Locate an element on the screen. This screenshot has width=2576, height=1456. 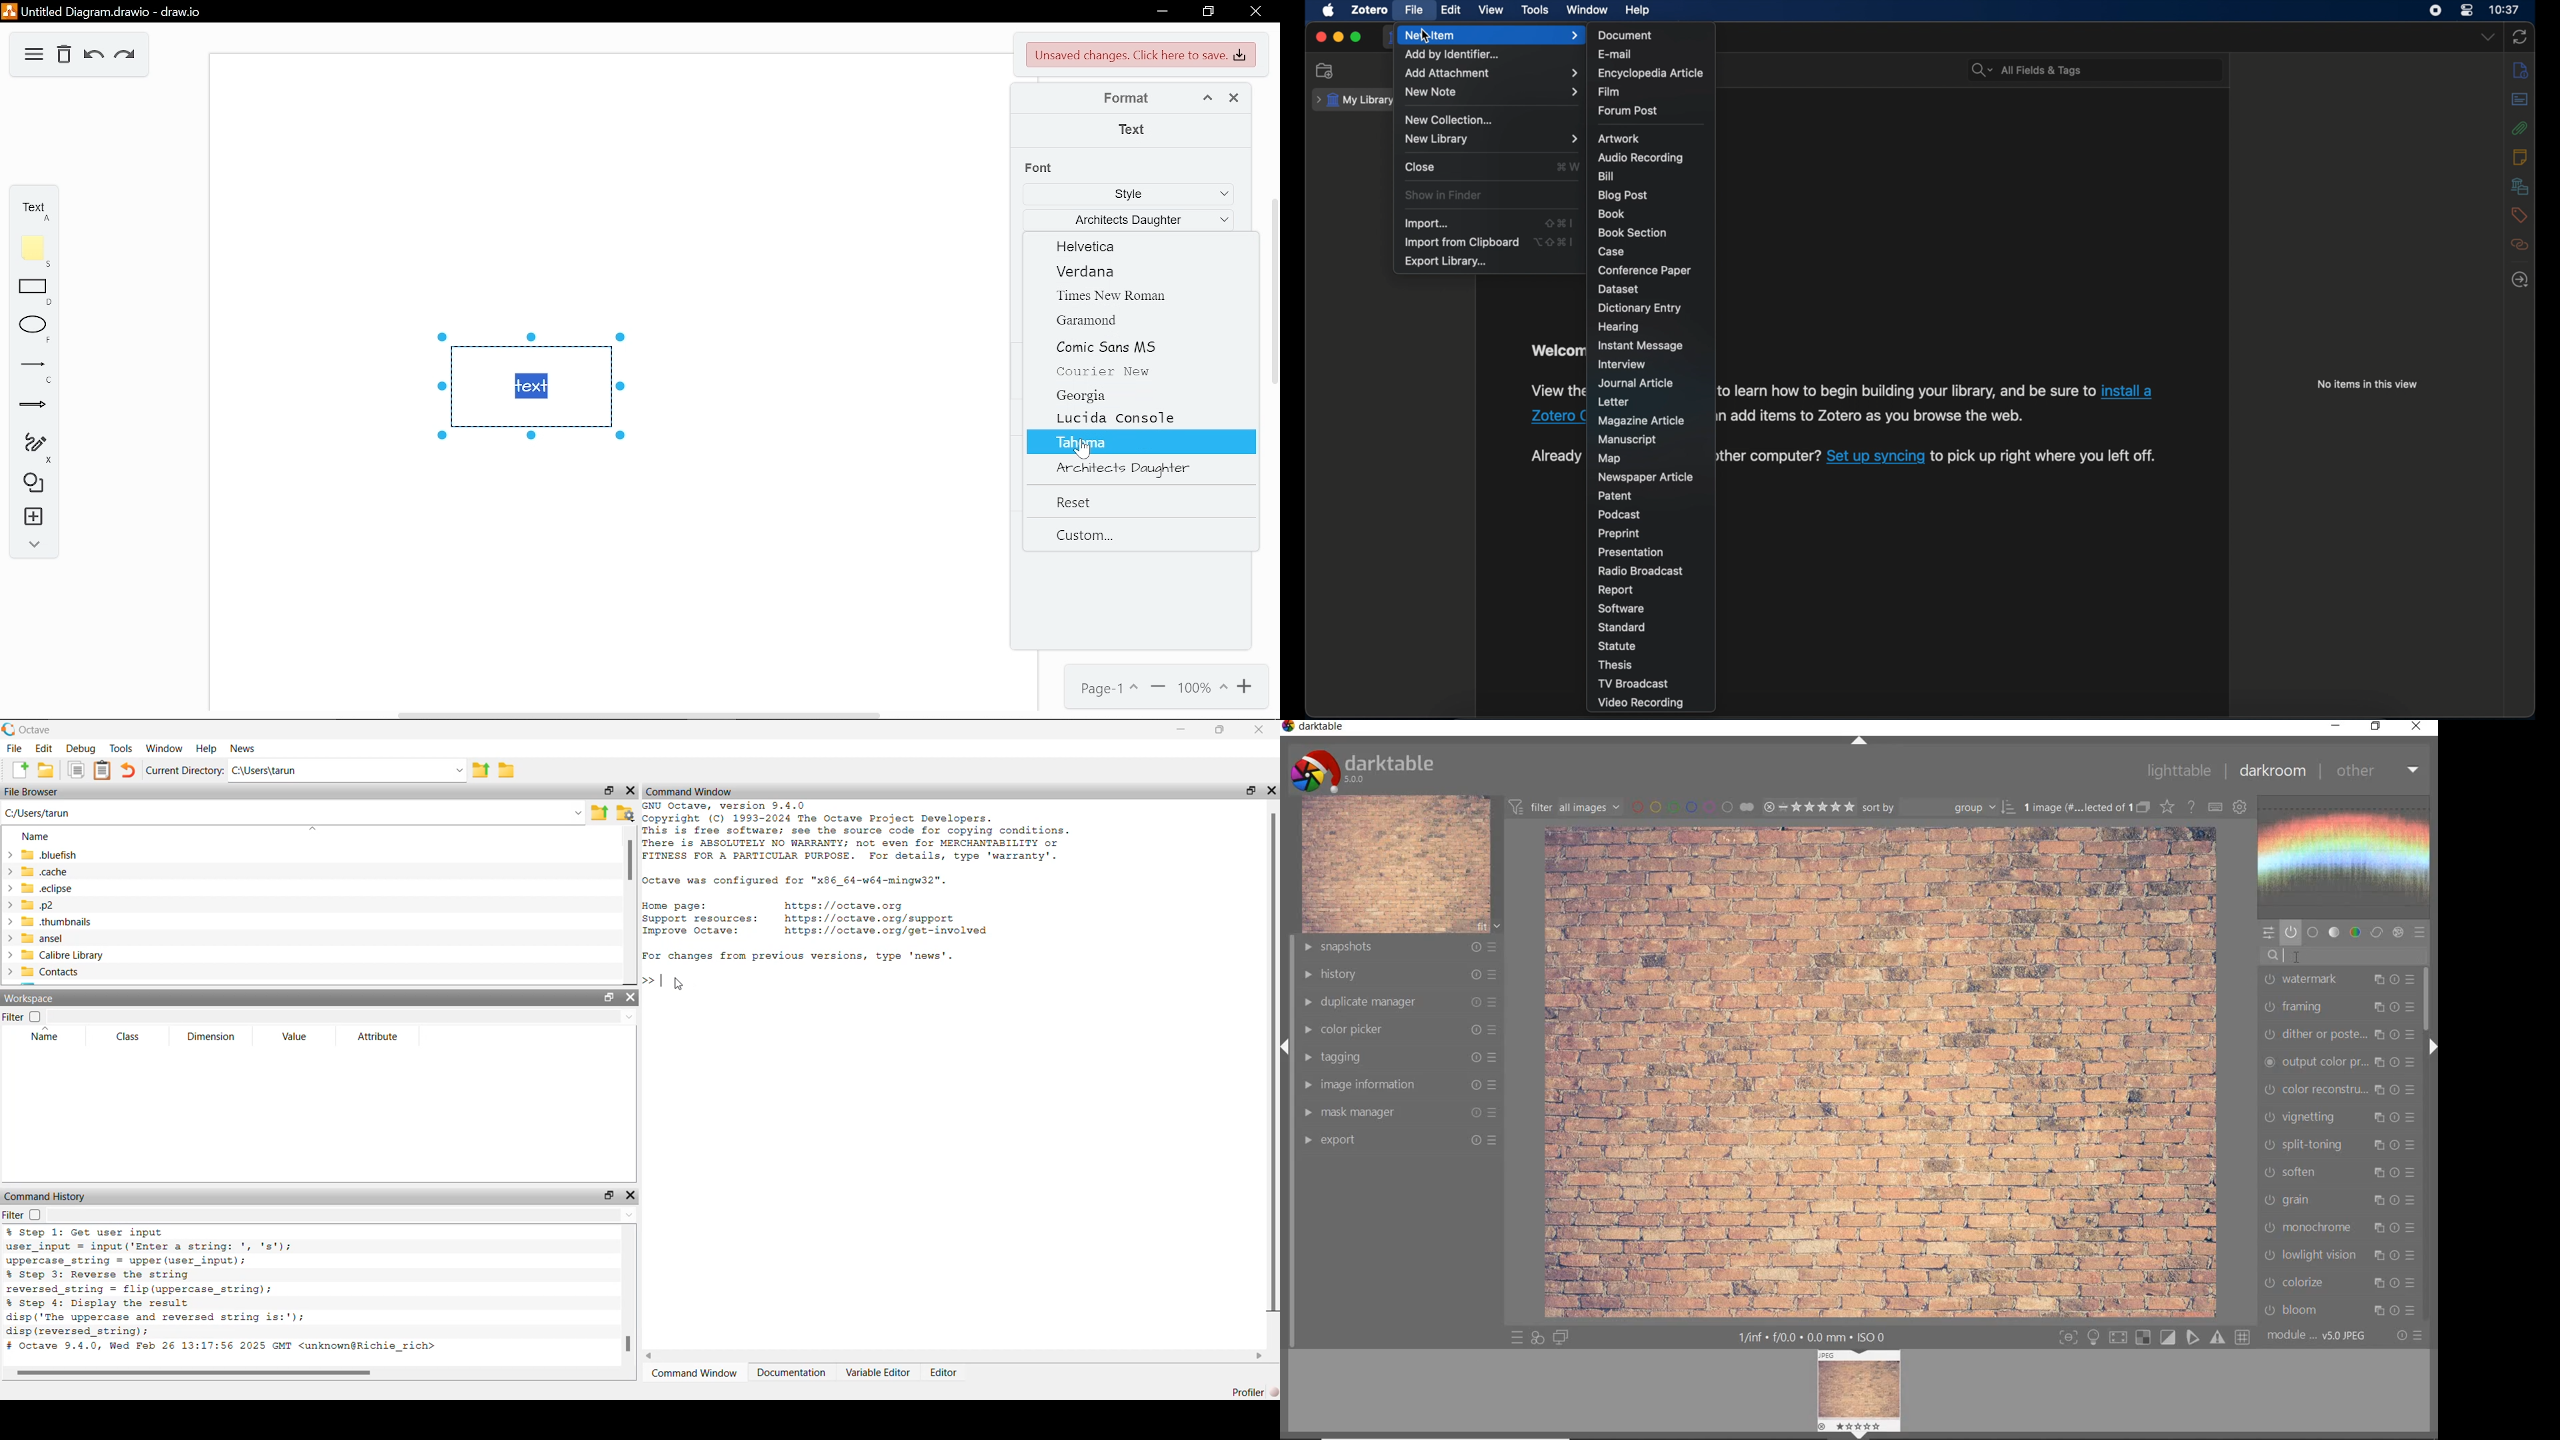
ellipse is located at coordinates (30, 330).